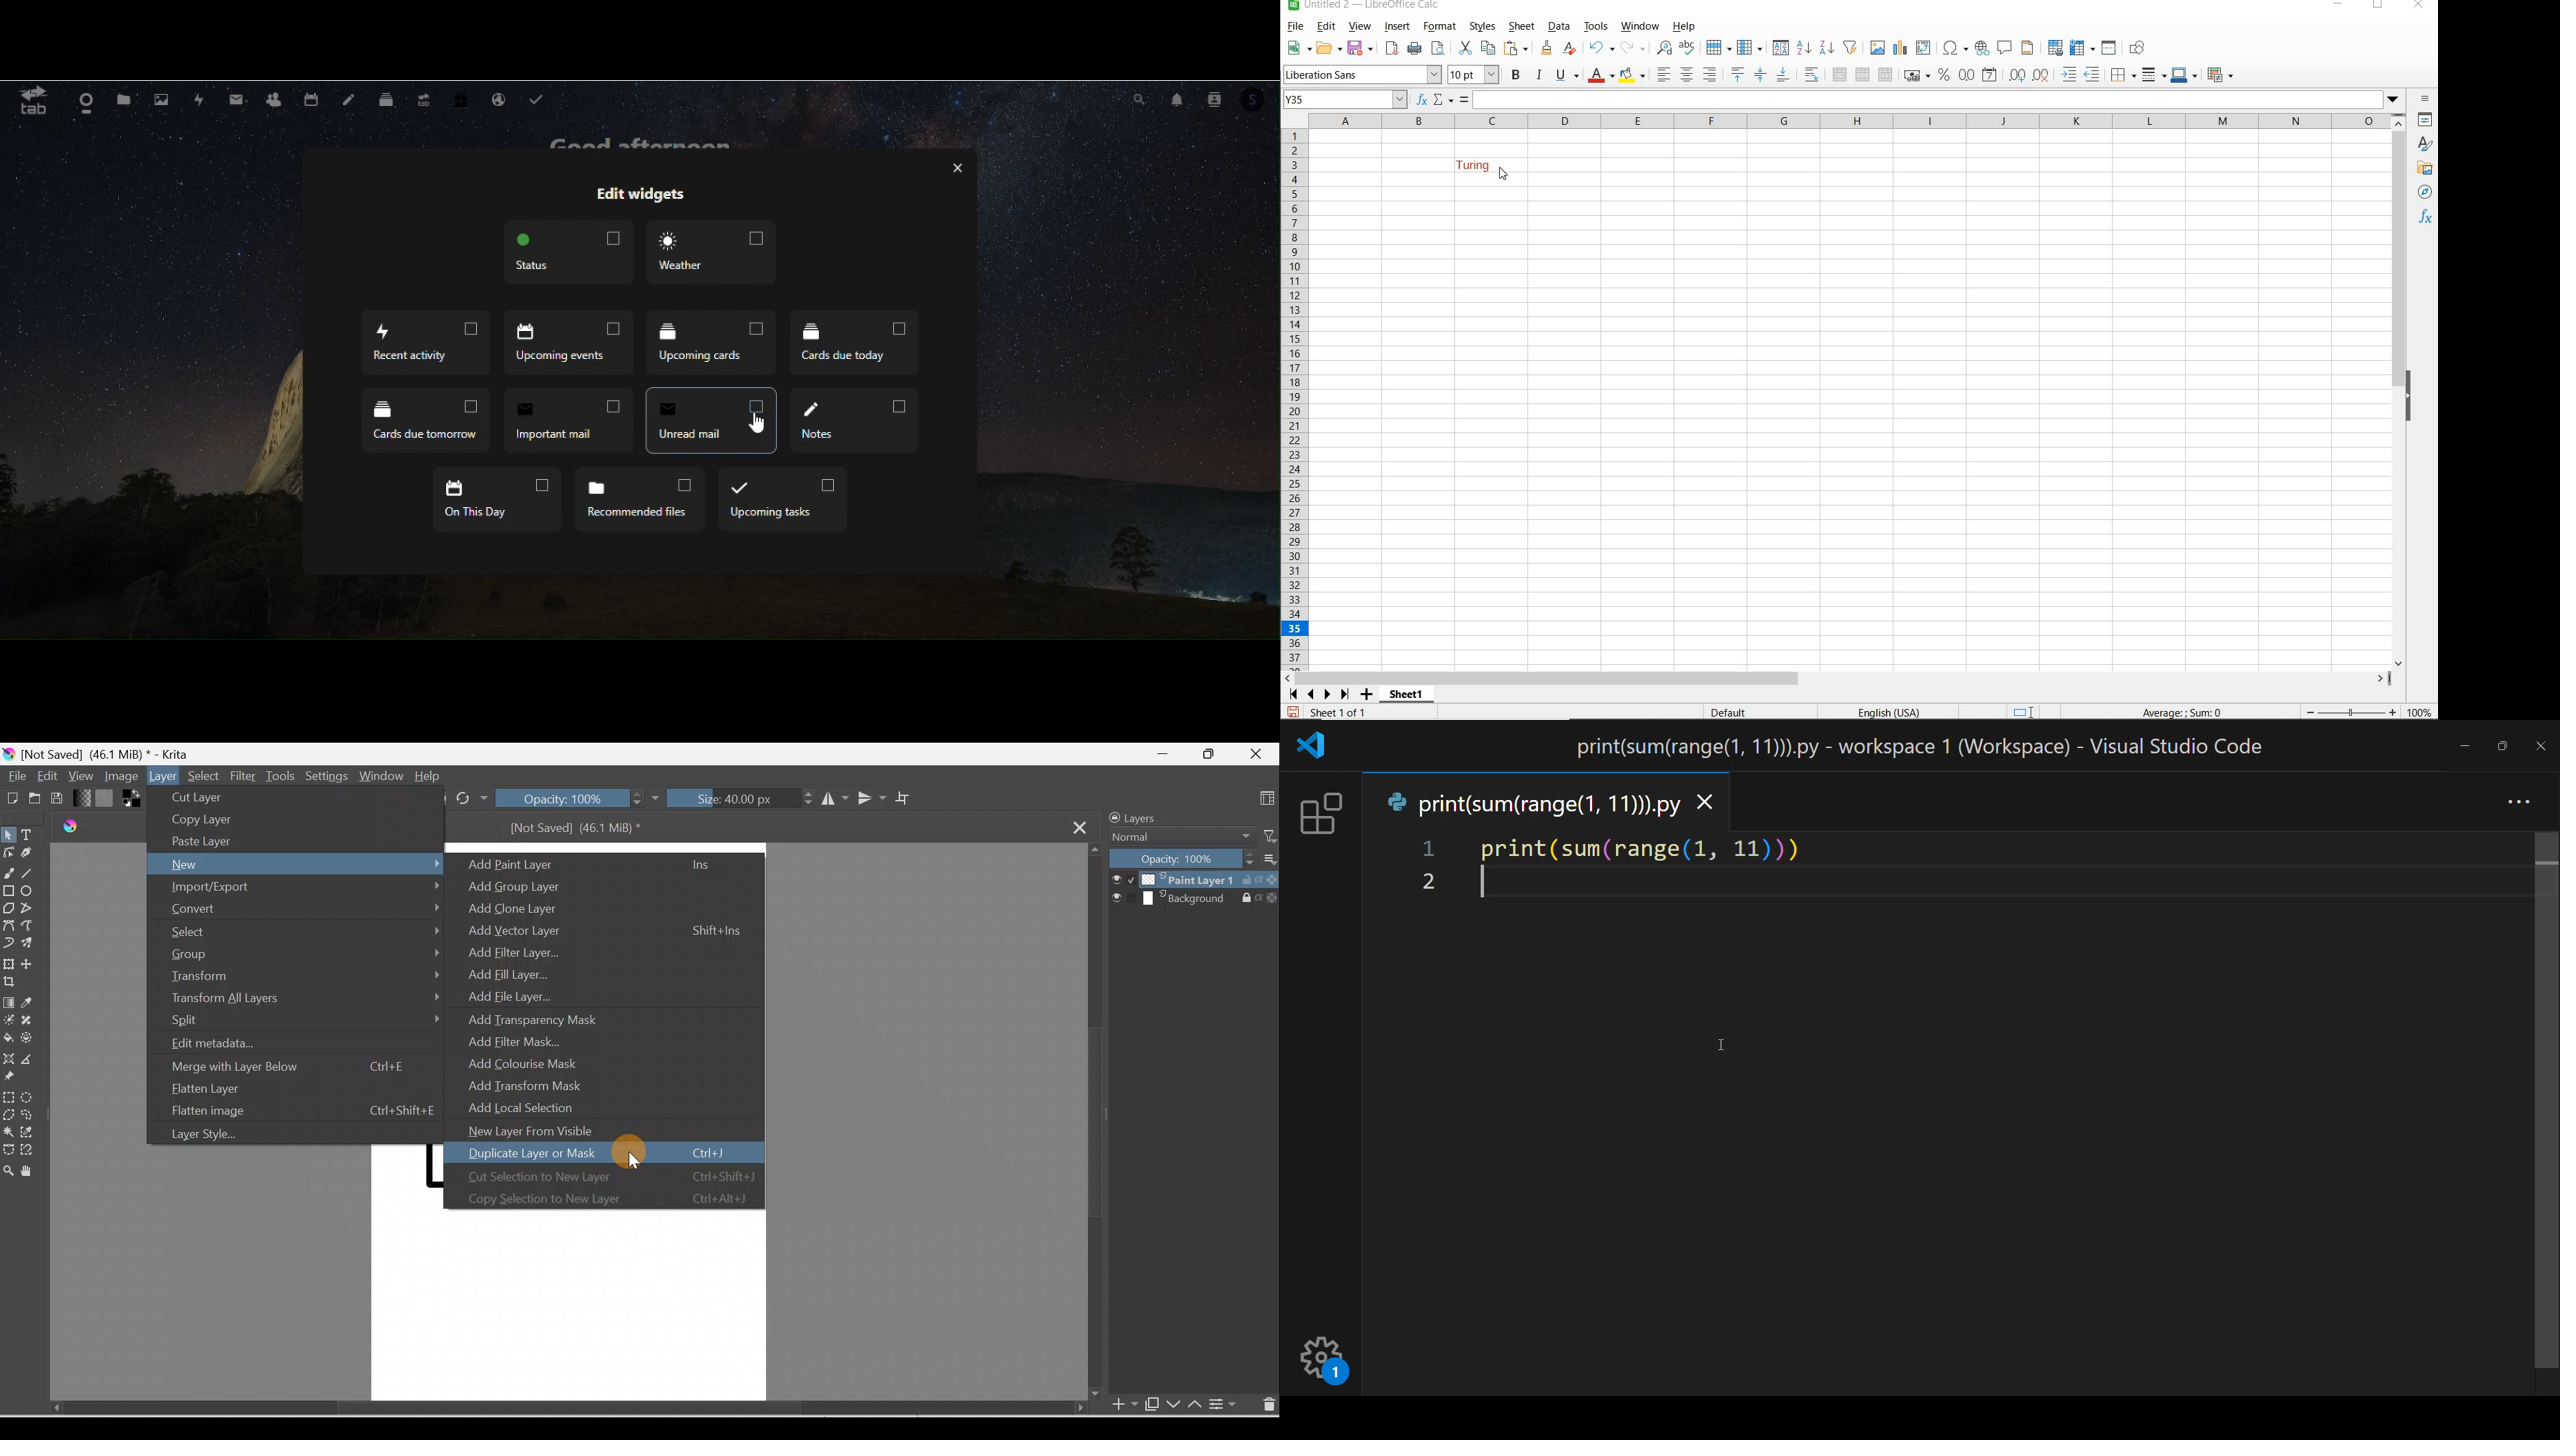  What do you see at coordinates (11, 982) in the screenshot?
I see `Crop the image to an area` at bounding box center [11, 982].